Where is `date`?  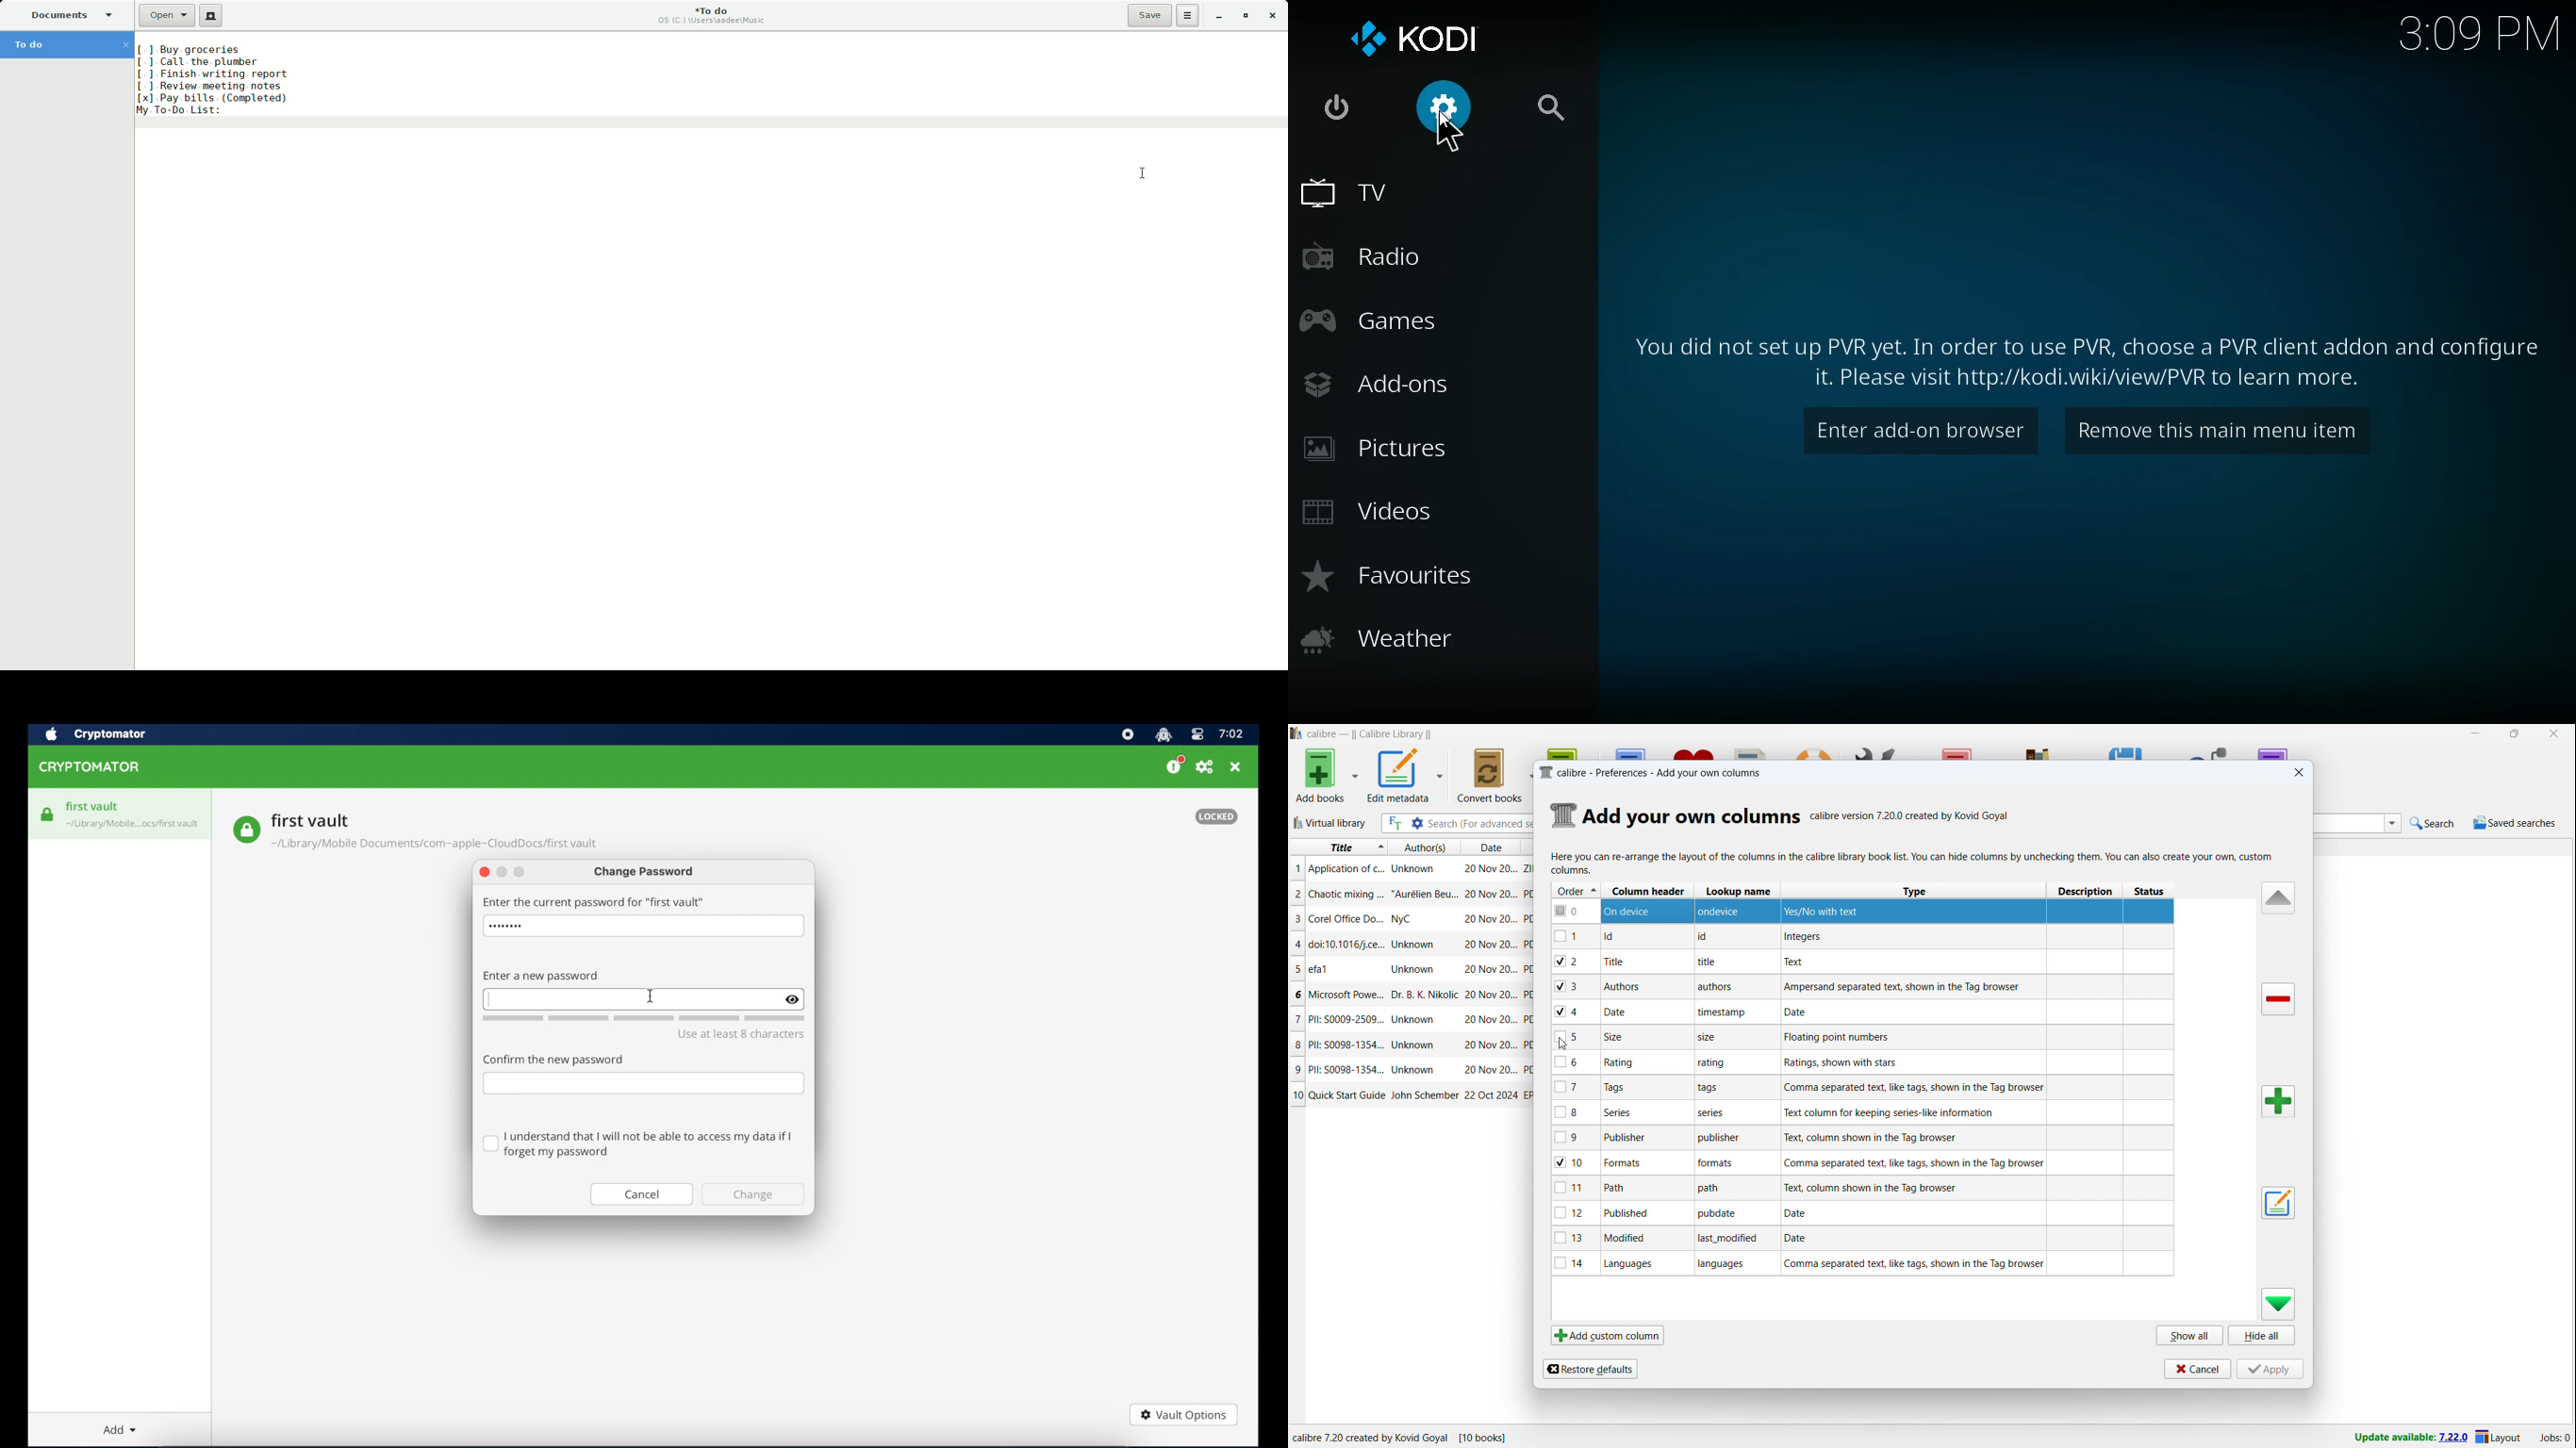 date is located at coordinates (1491, 1045).